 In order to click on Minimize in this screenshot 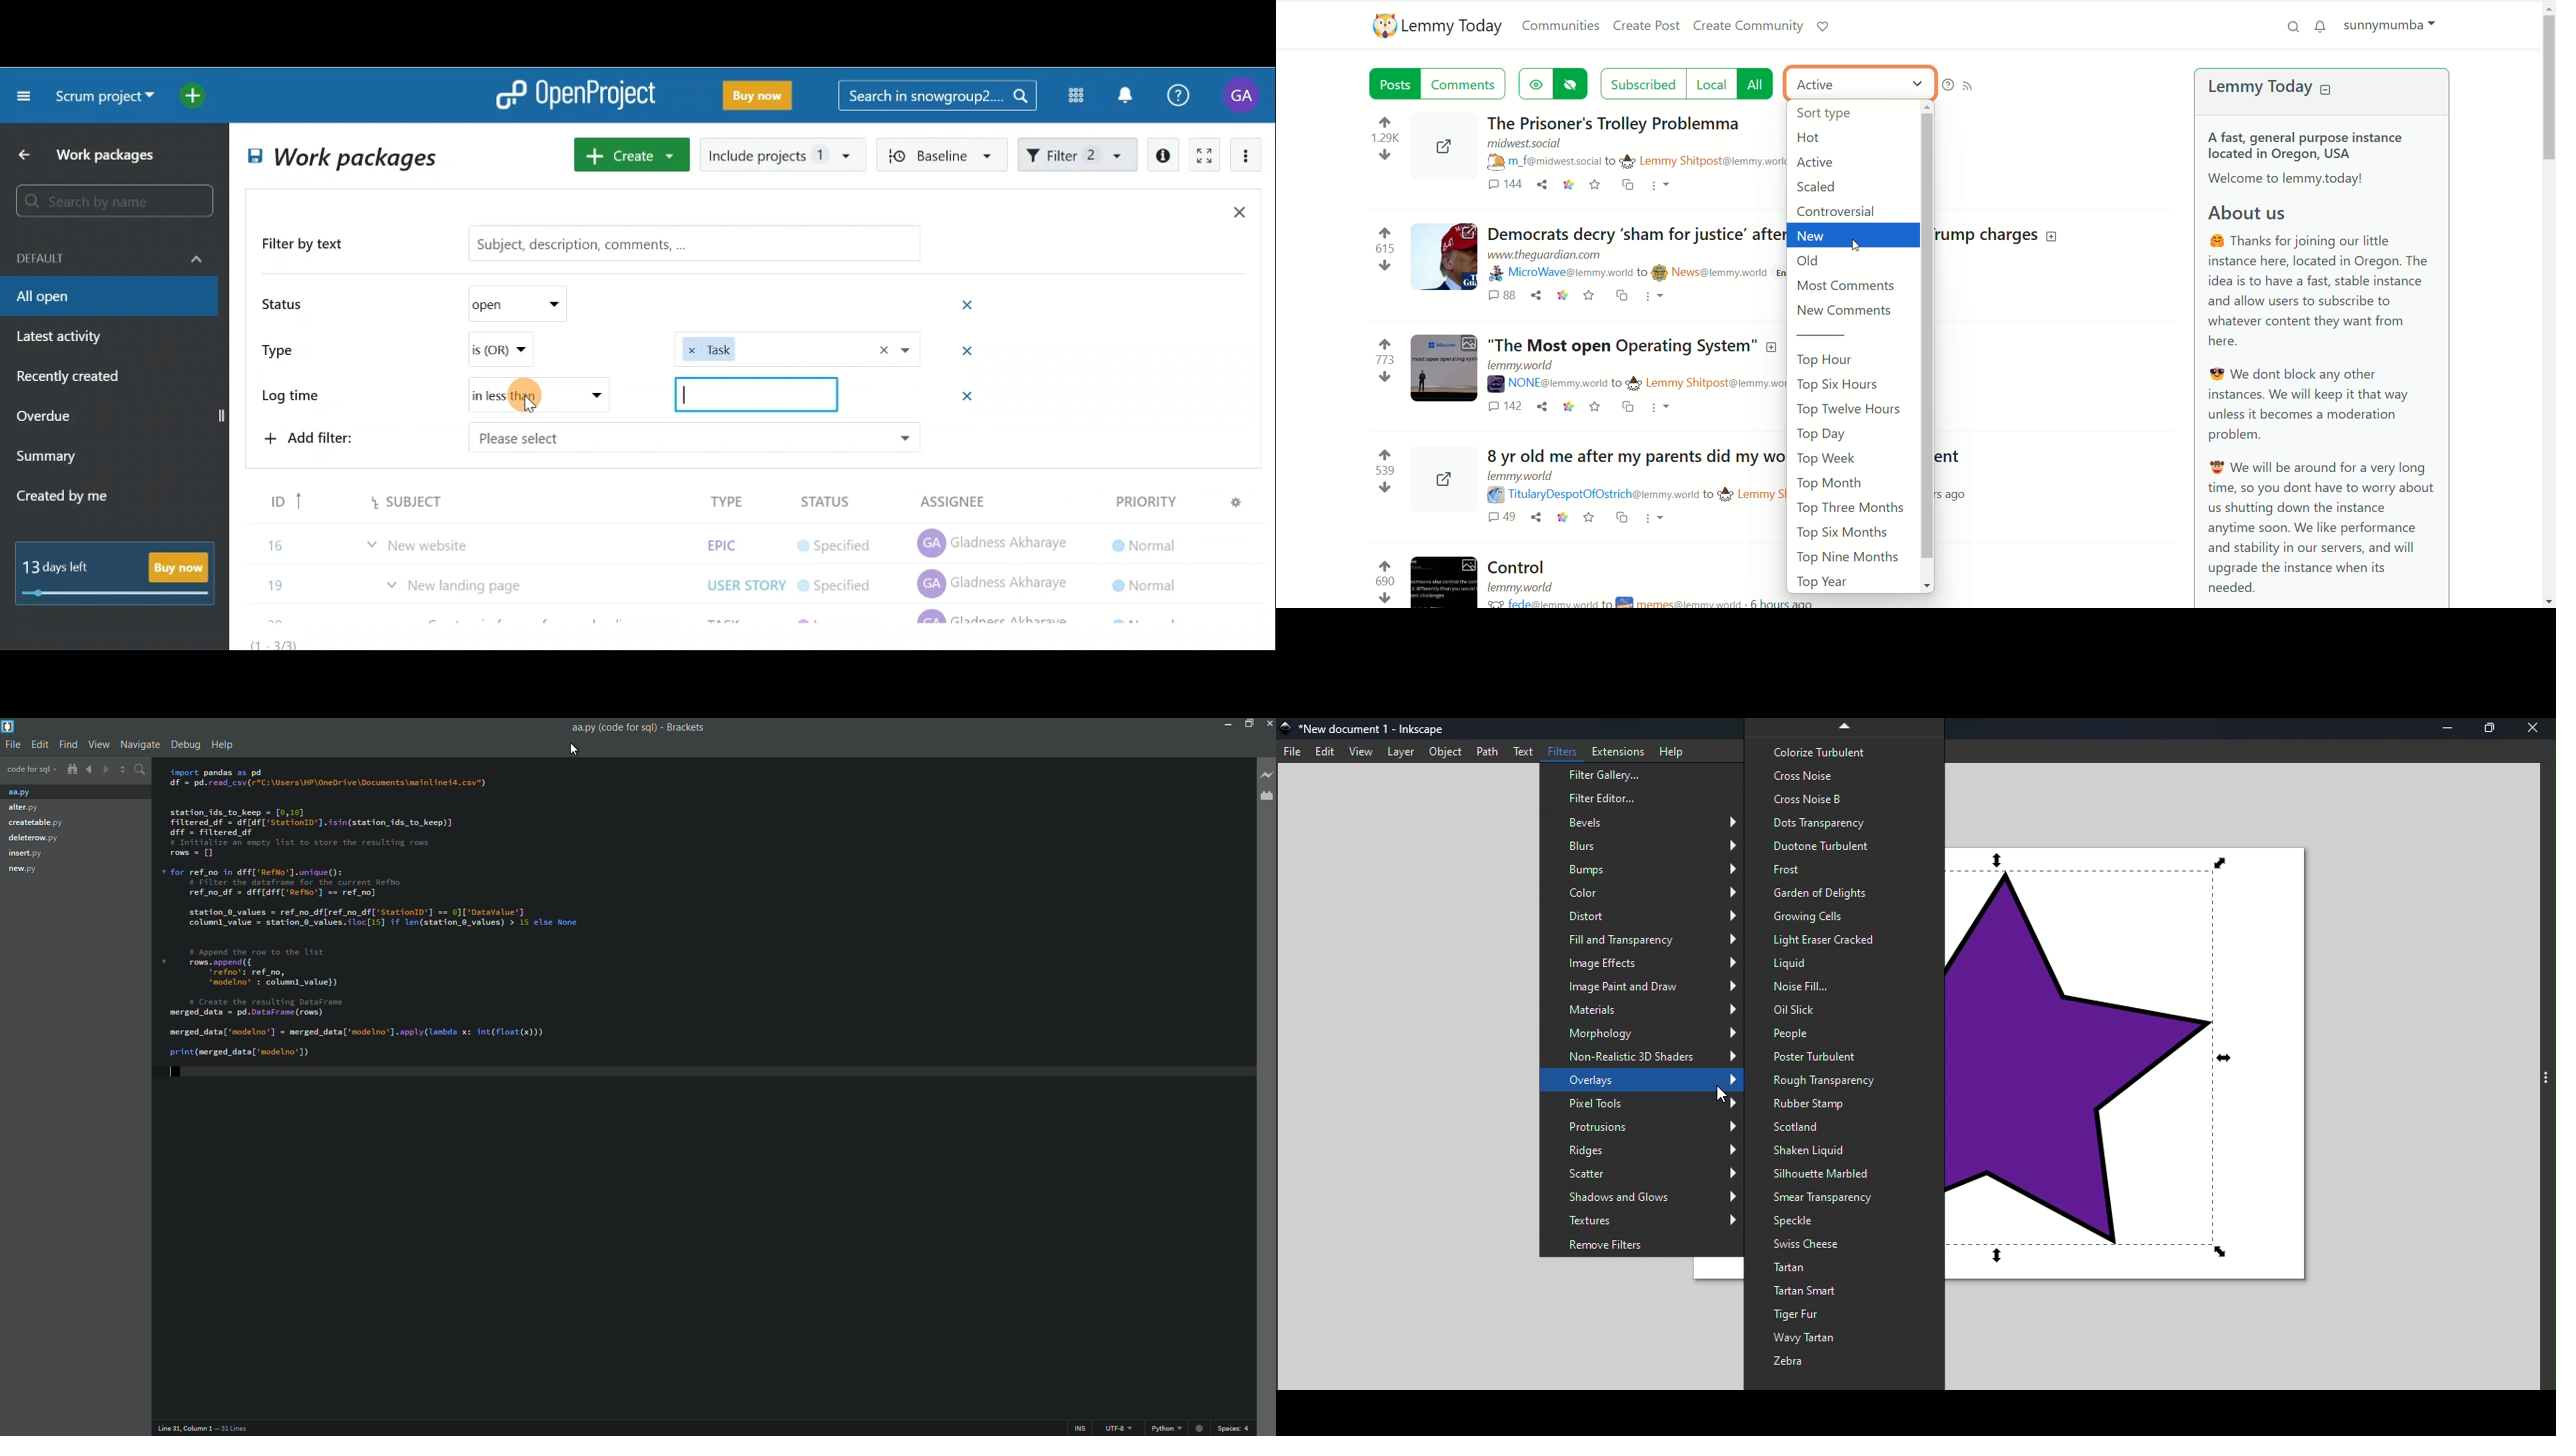, I will do `click(1226, 723)`.